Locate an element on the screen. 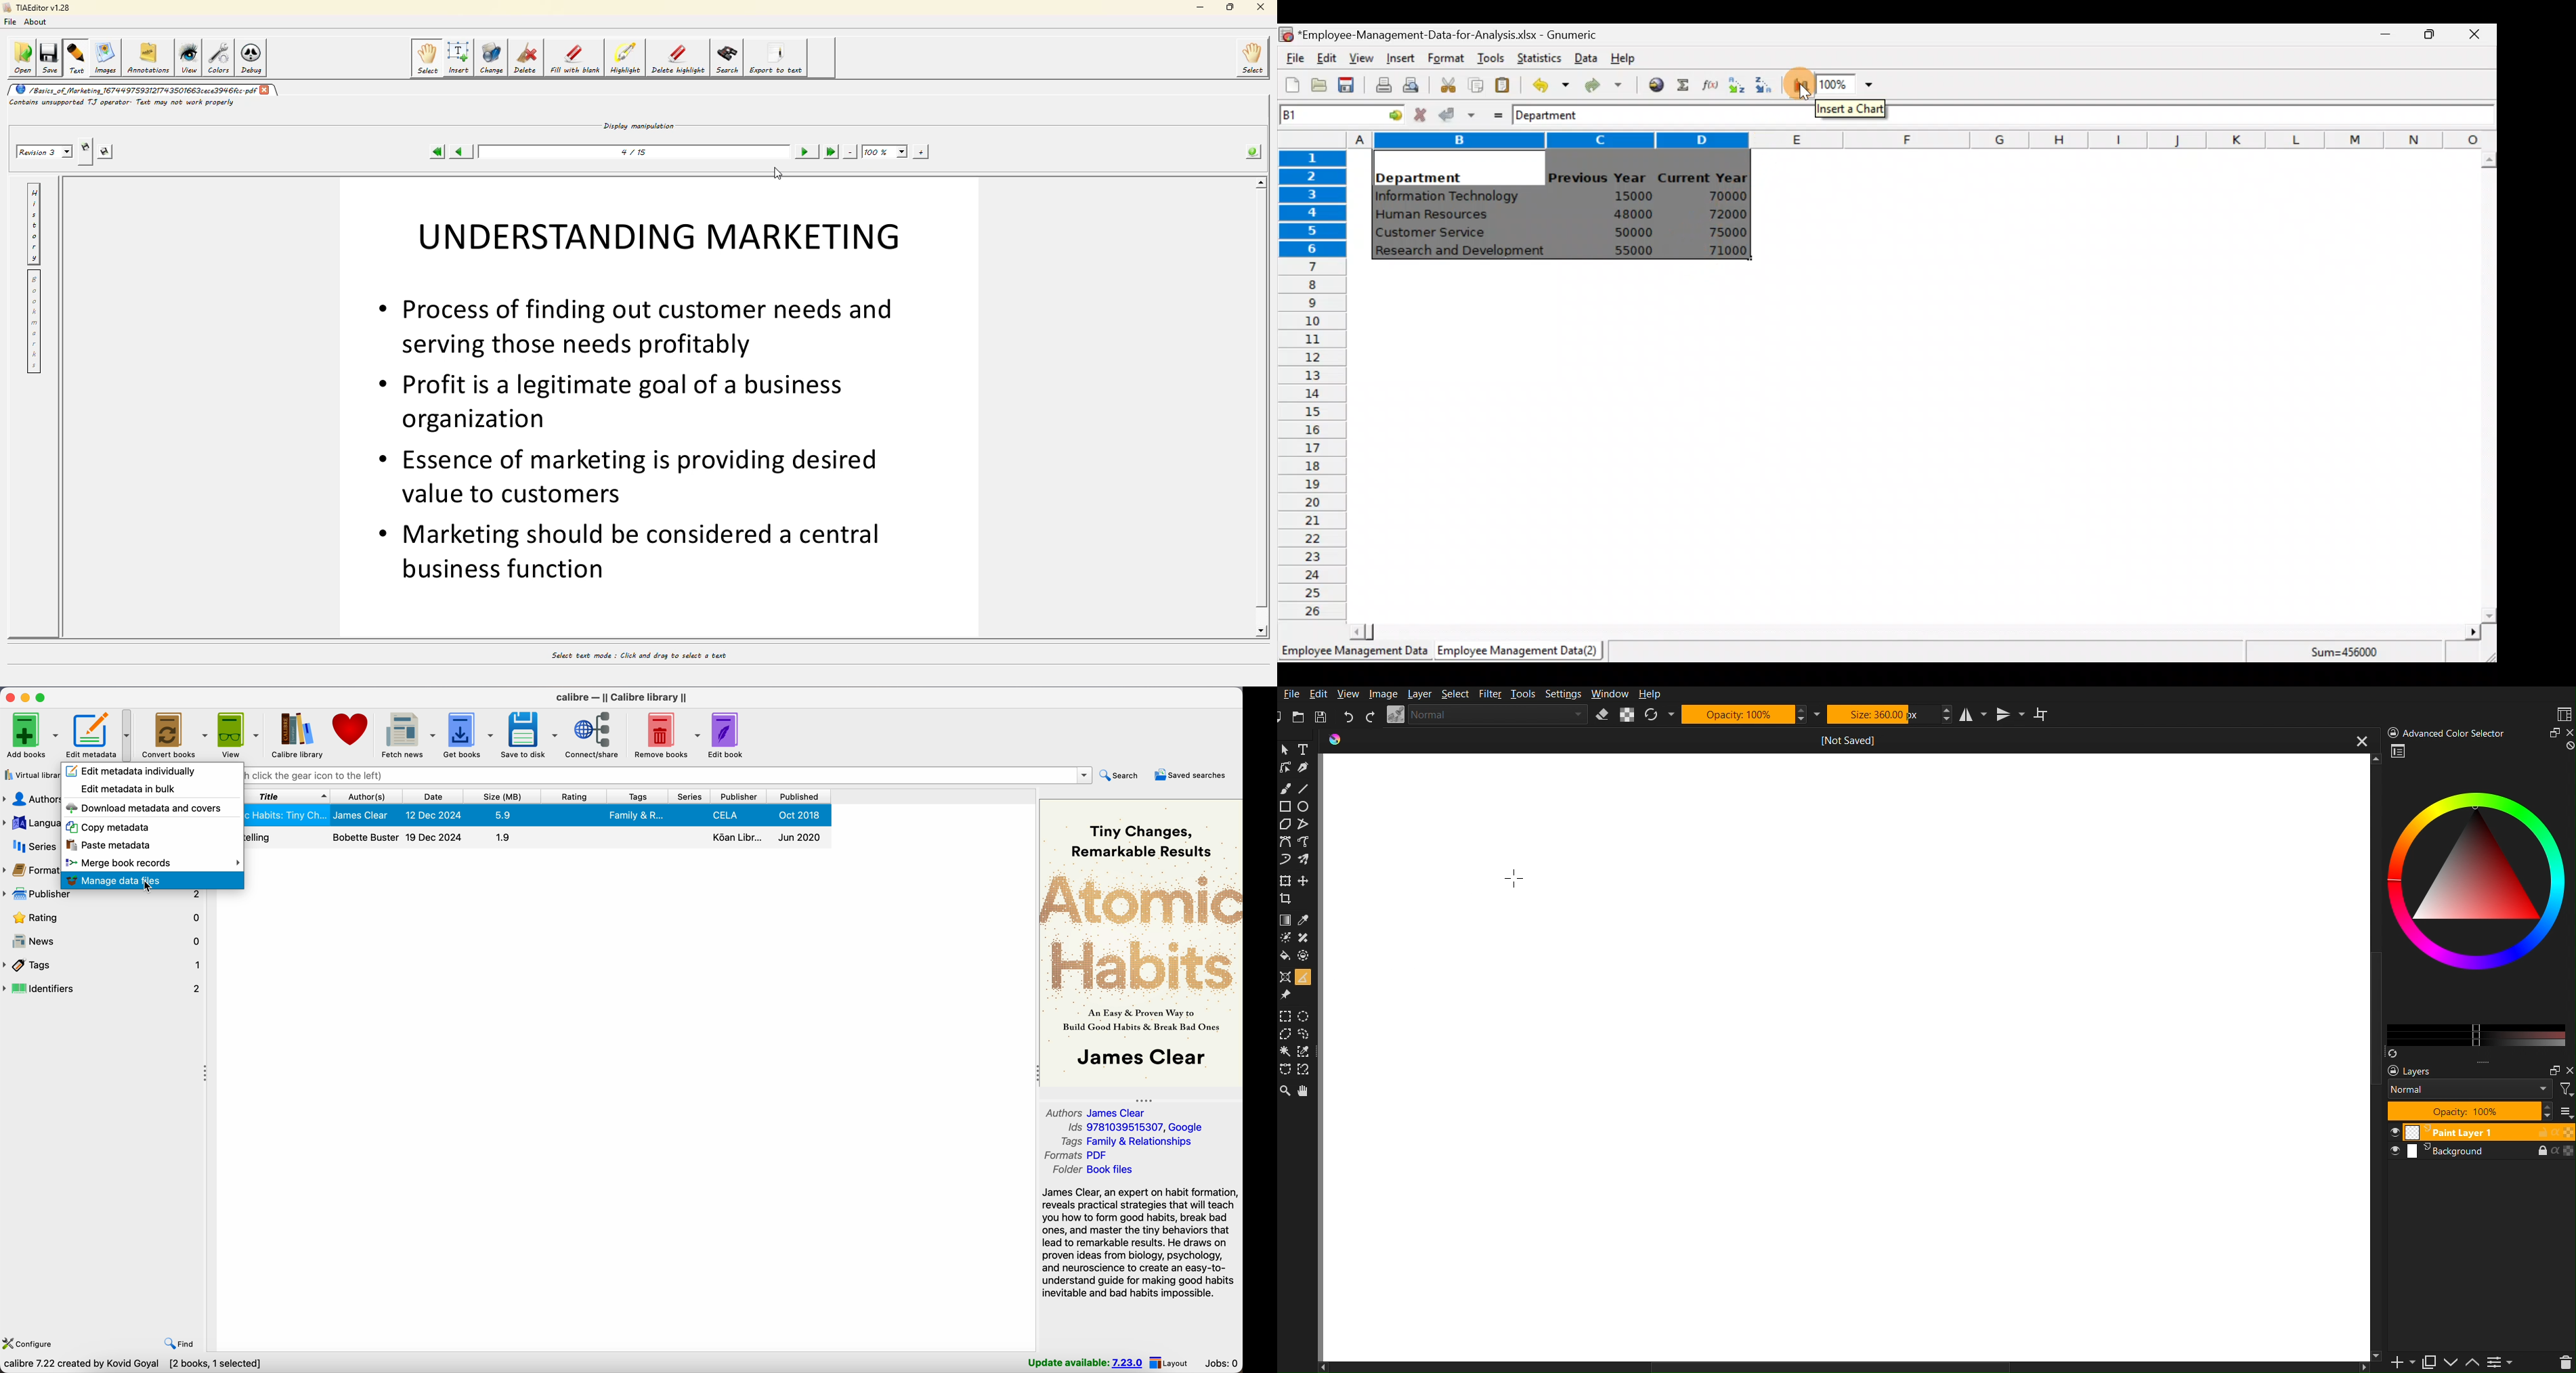 The width and height of the screenshot is (2576, 1400). Edit a function in the current cell is located at coordinates (1710, 84).